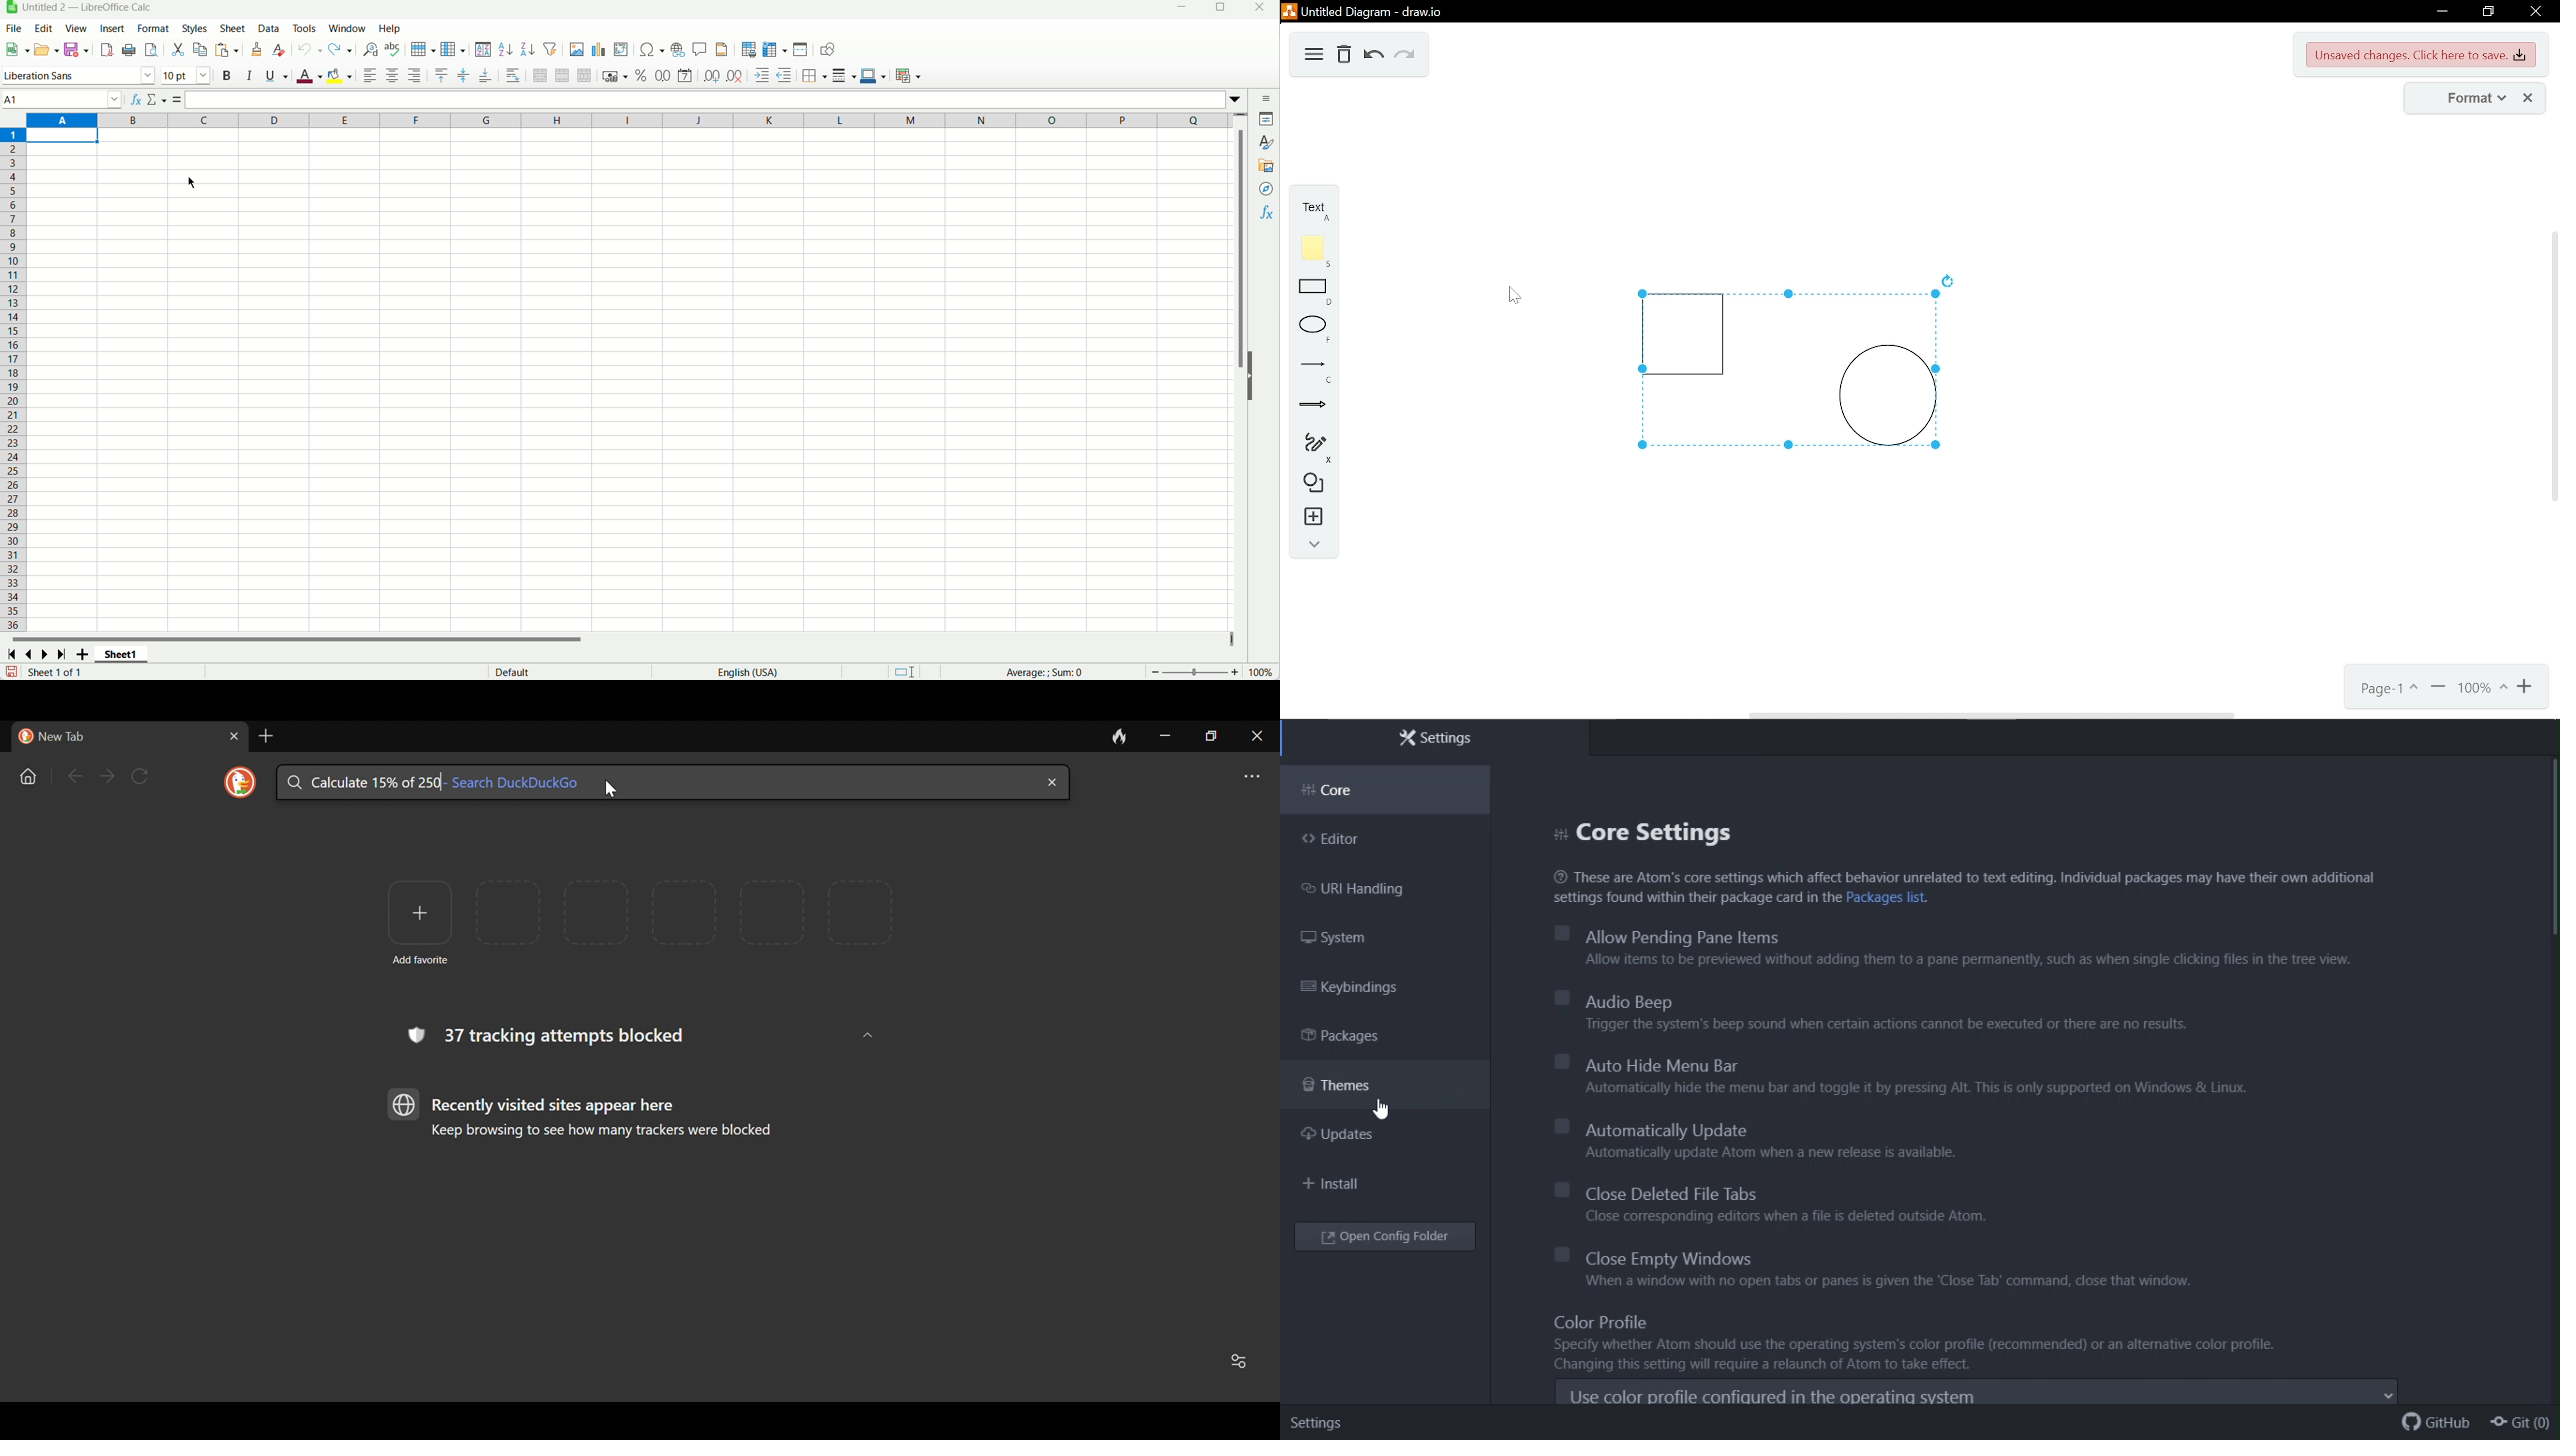 Image resolution: width=2576 pixels, height=1456 pixels. What do you see at coordinates (151, 50) in the screenshot?
I see `Print preview` at bounding box center [151, 50].